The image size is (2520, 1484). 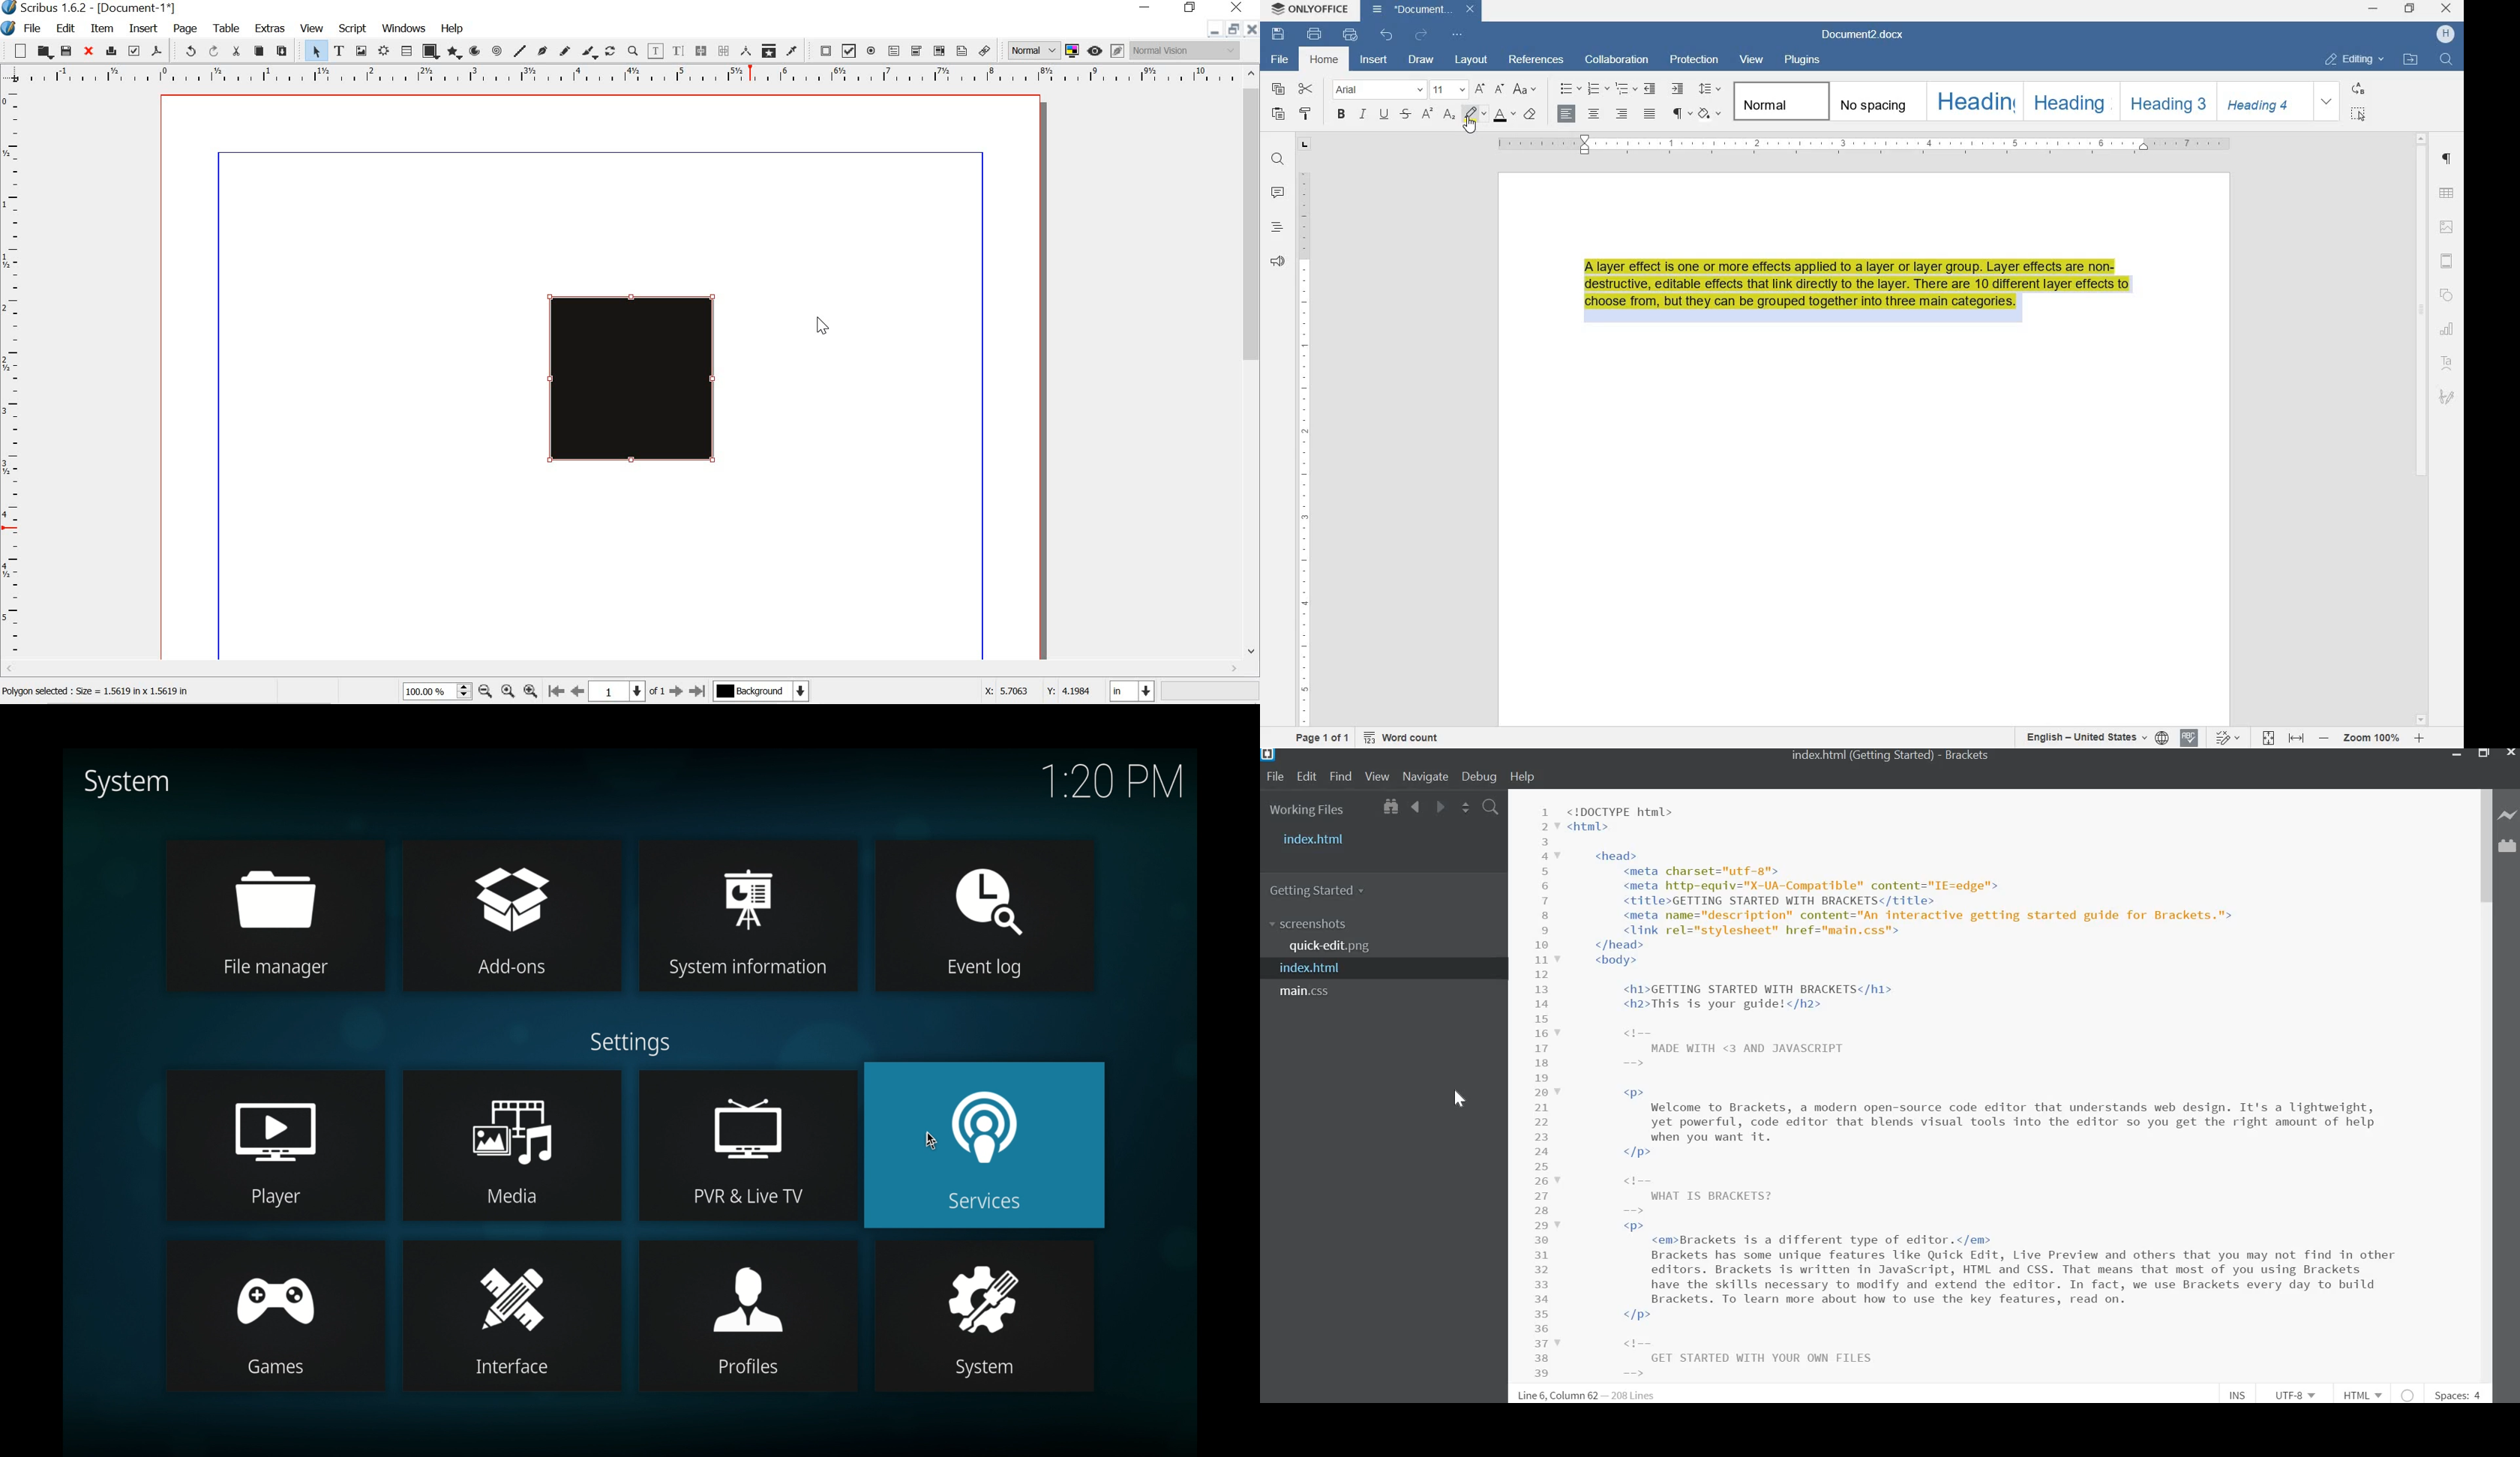 What do you see at coordinates (2509, 849) in the screenshot?
I see `Extension Manager` at bounding box center [2509, 849].